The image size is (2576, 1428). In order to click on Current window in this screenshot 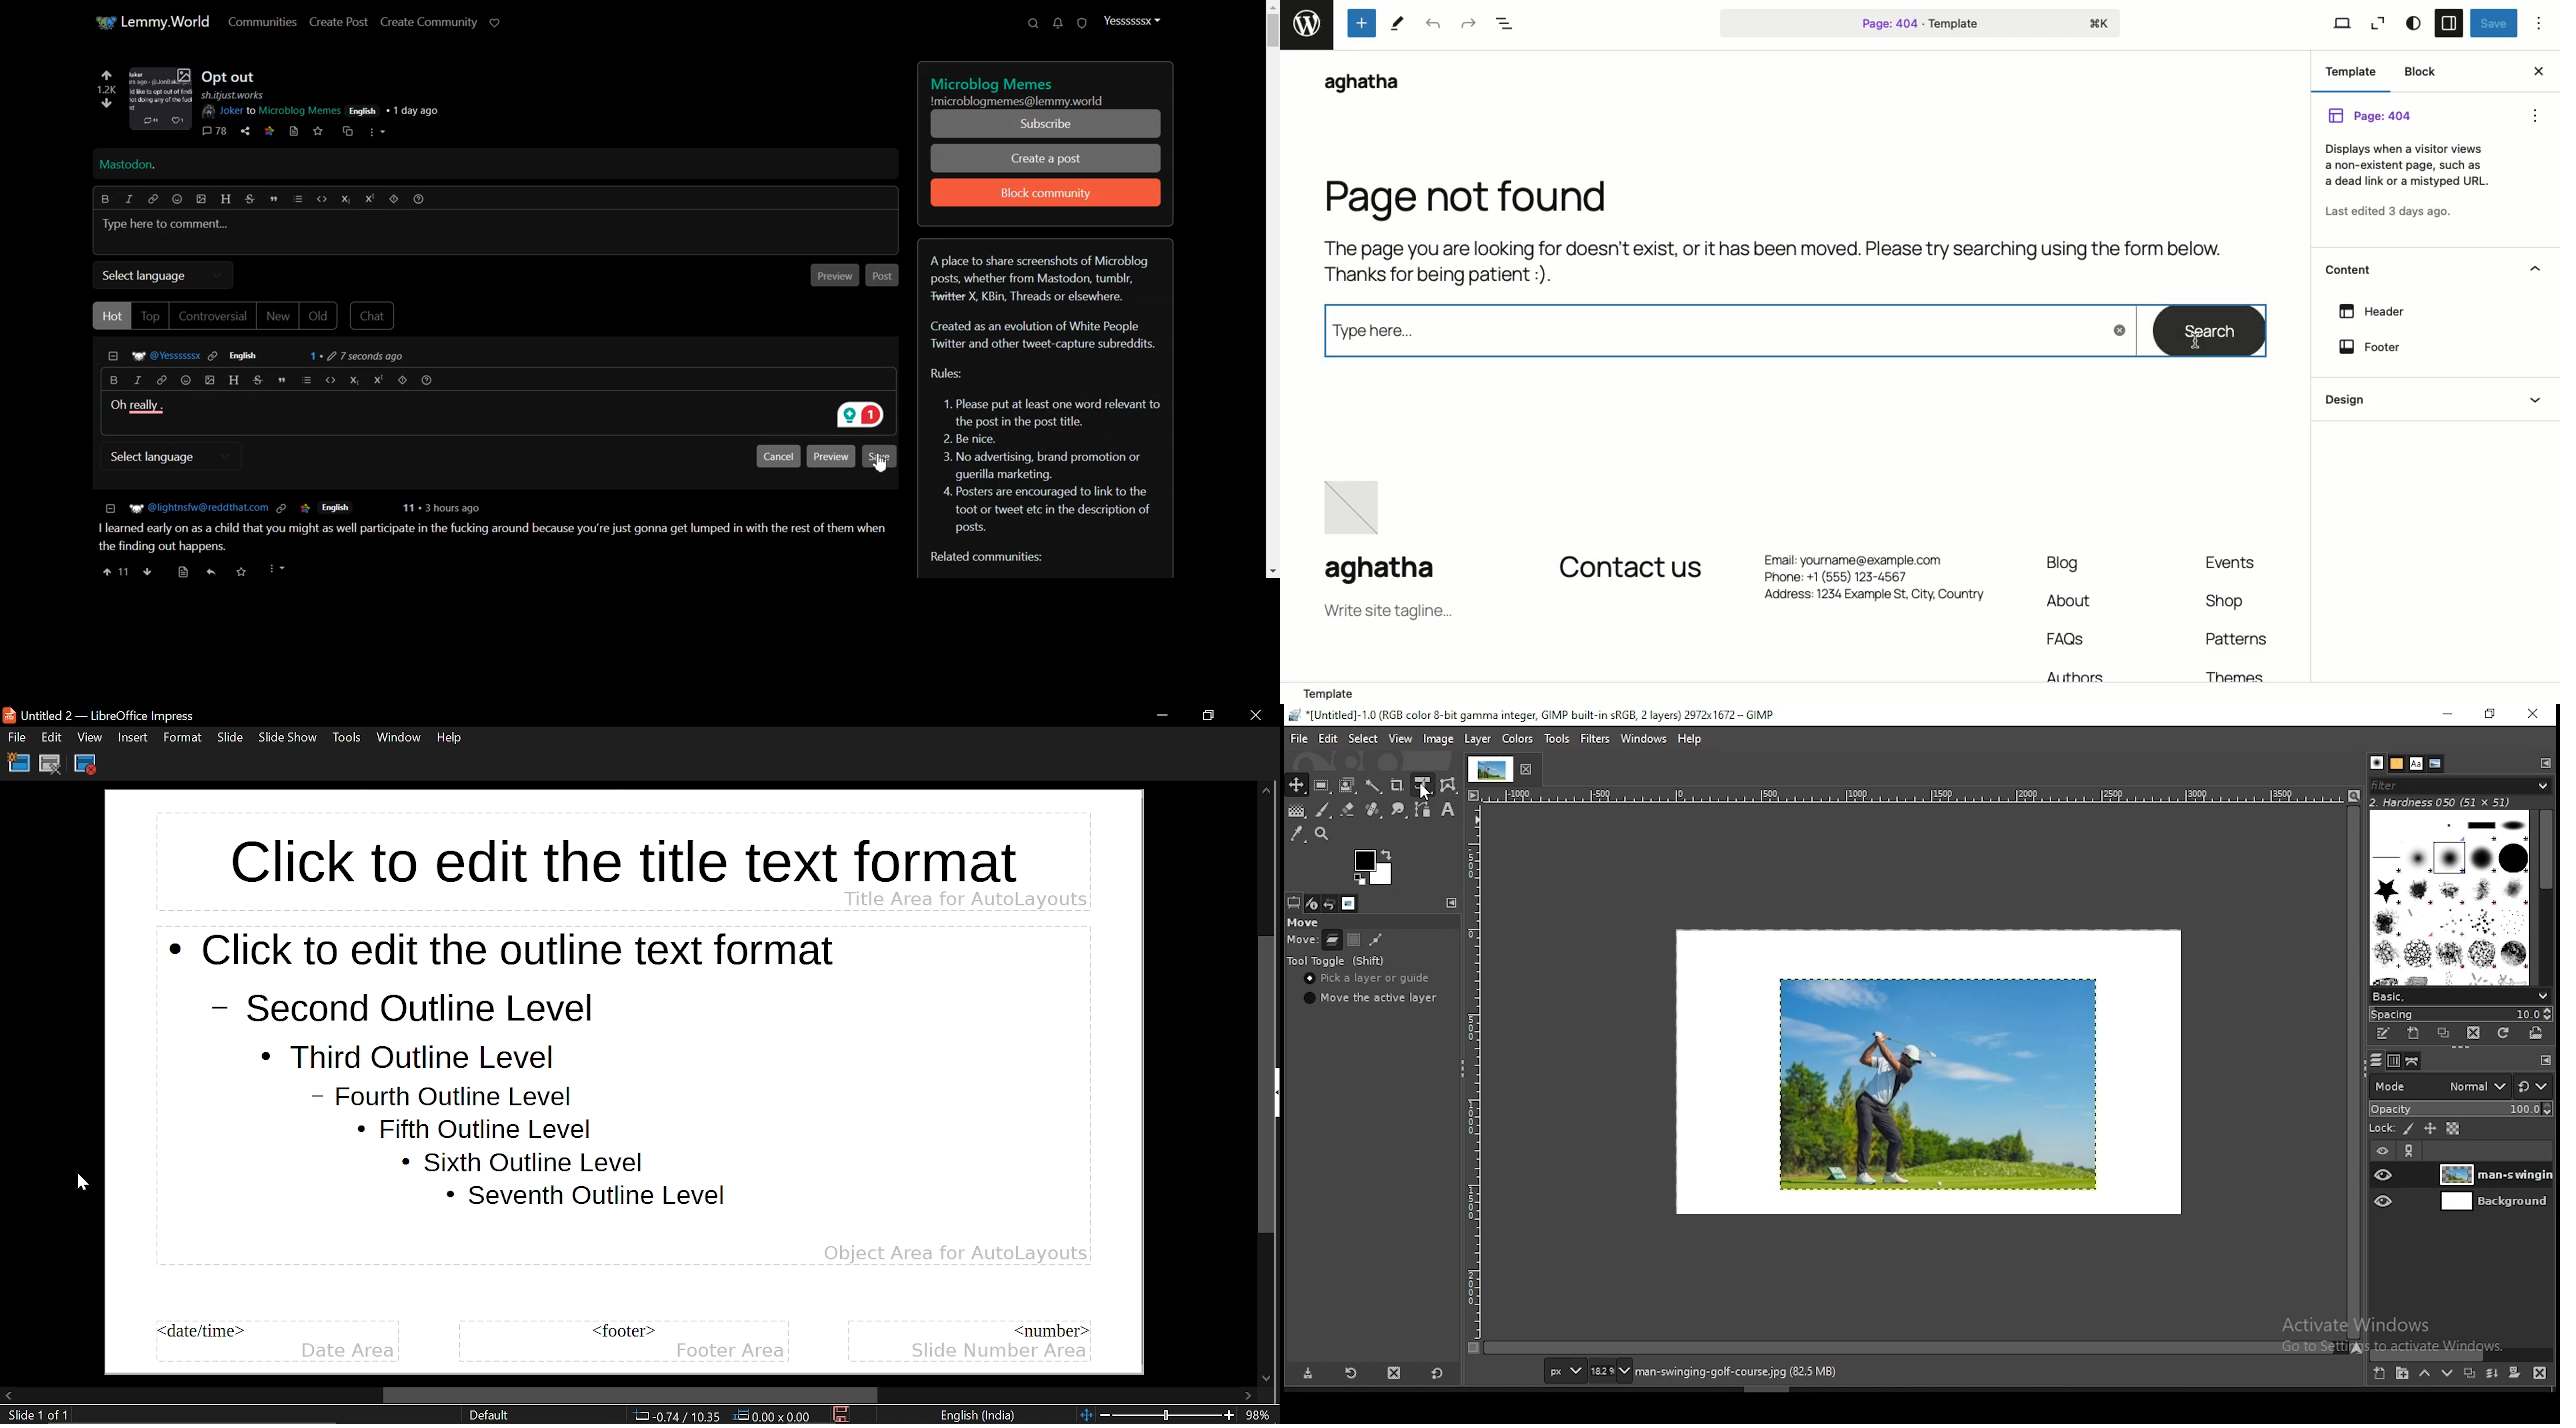, I will do `click(125, 714)`.